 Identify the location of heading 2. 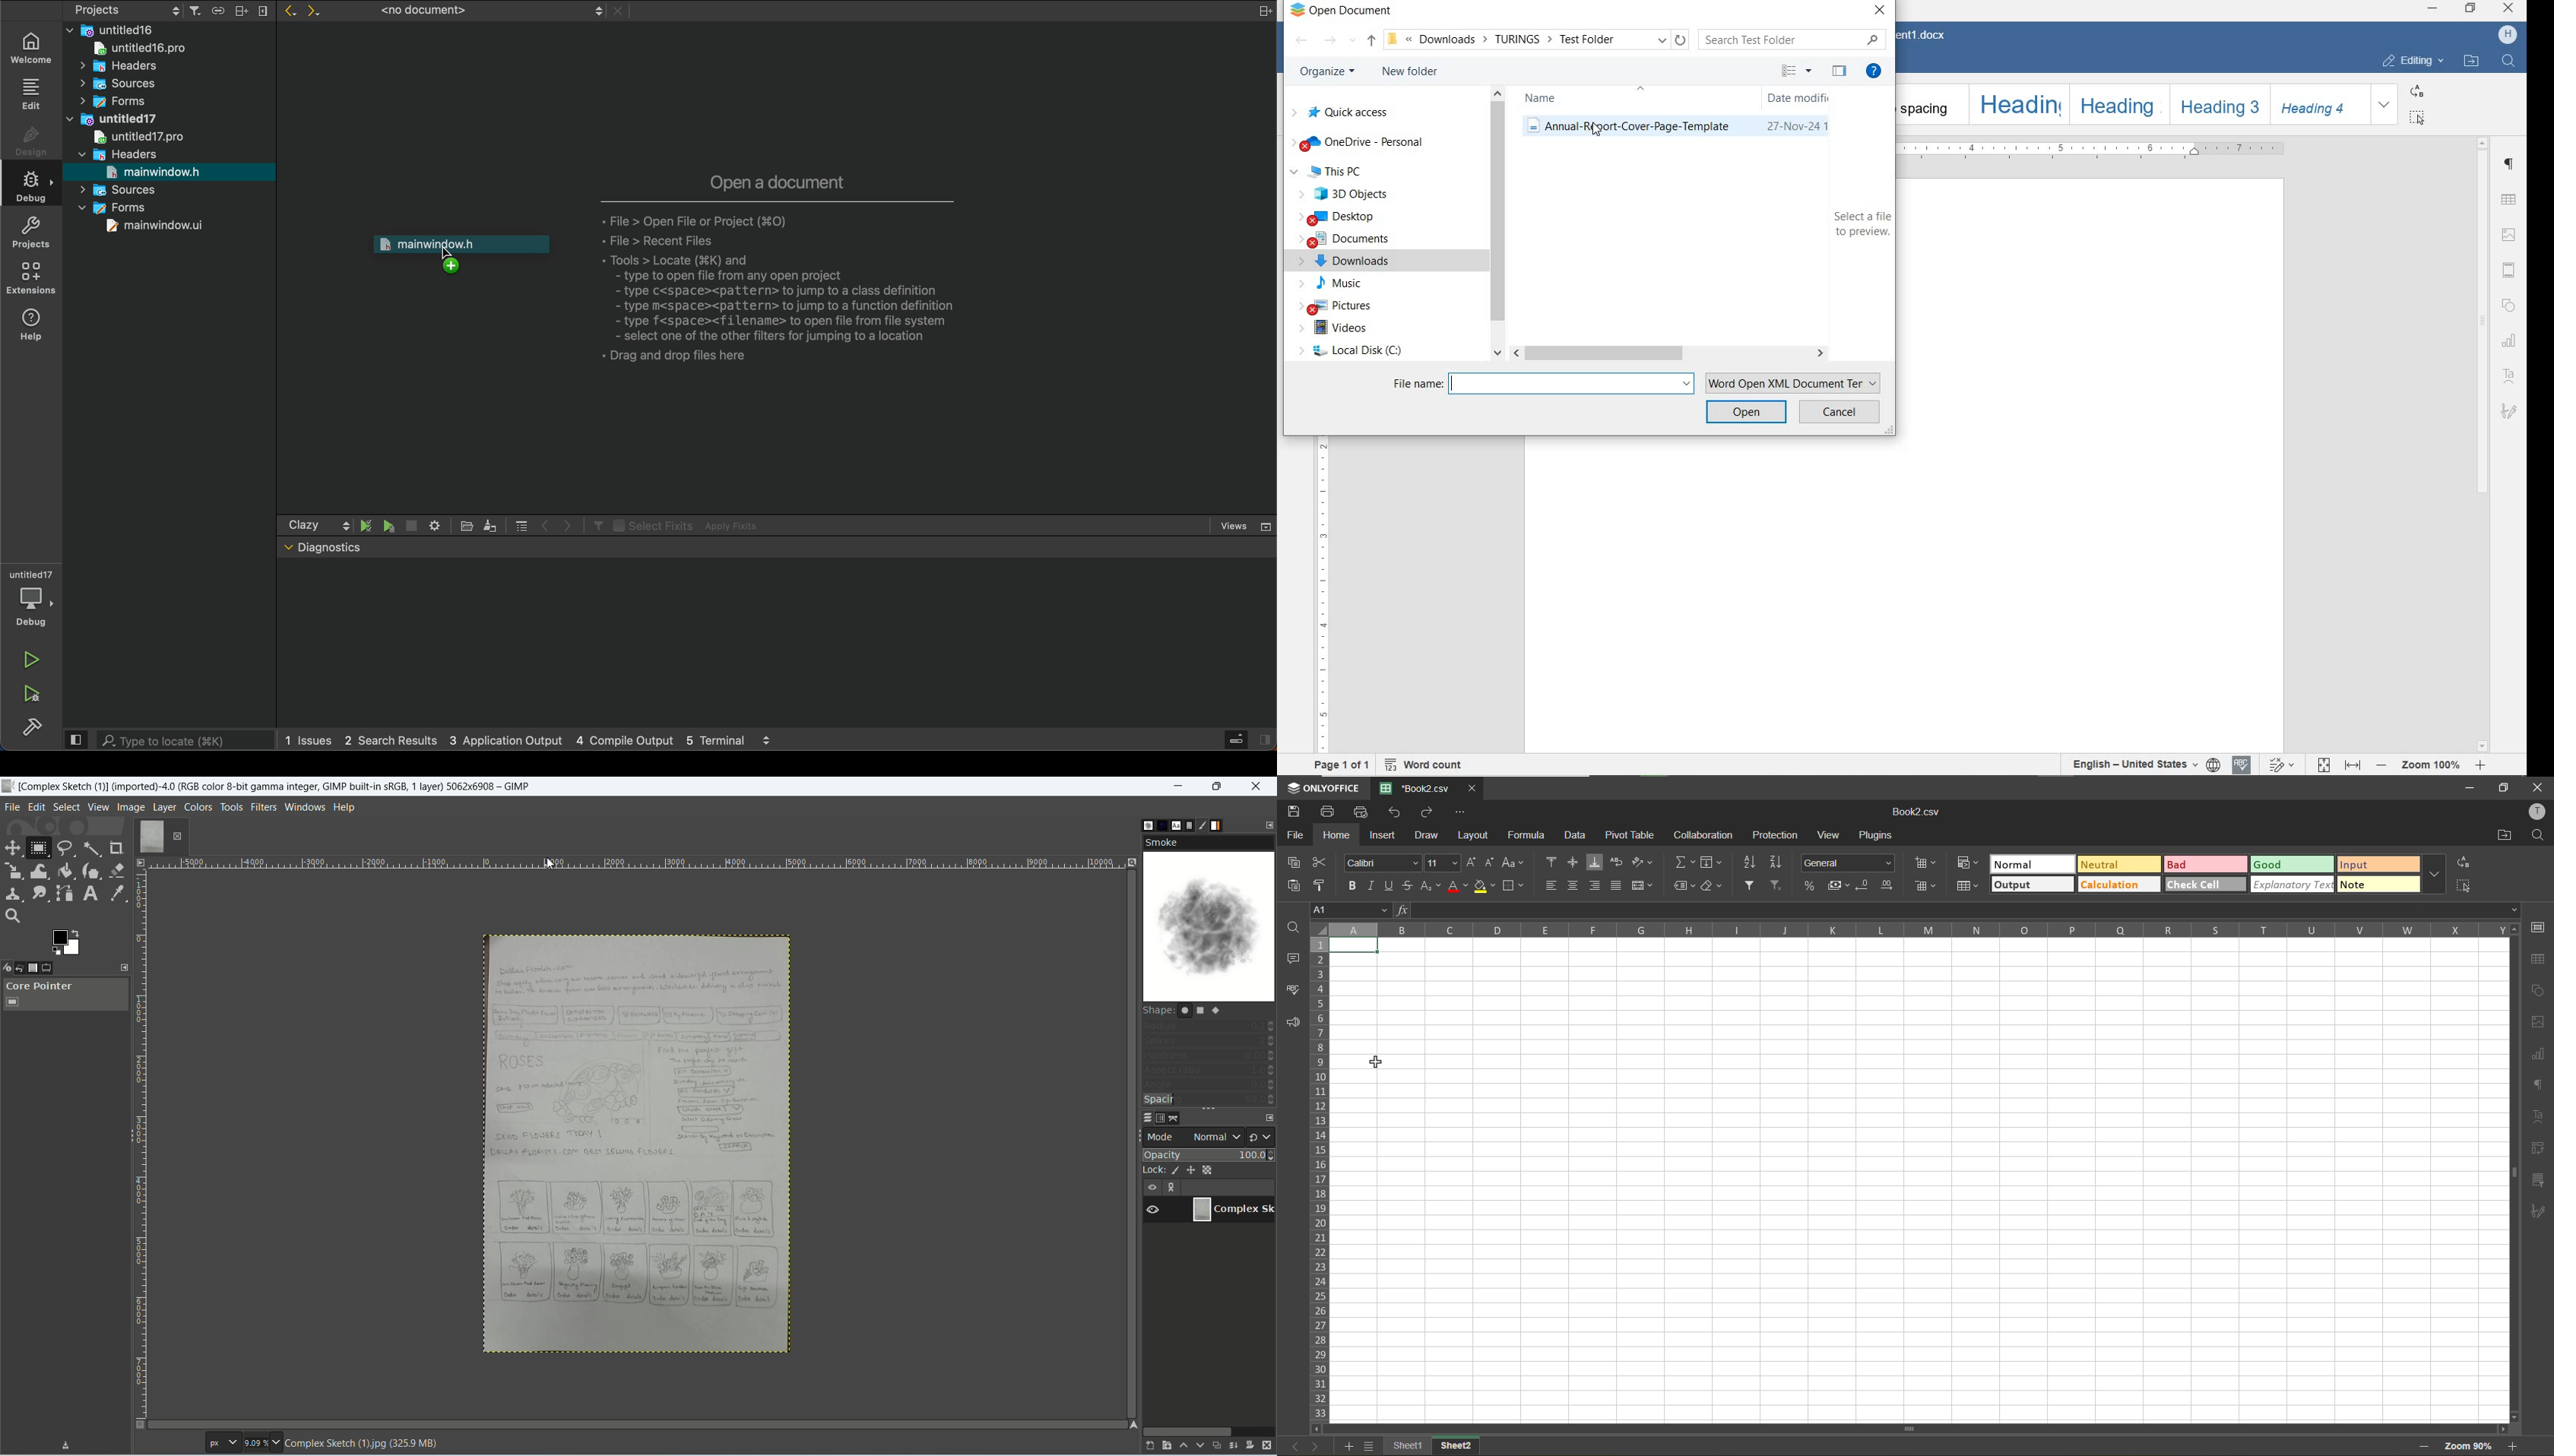
(2118, 103).